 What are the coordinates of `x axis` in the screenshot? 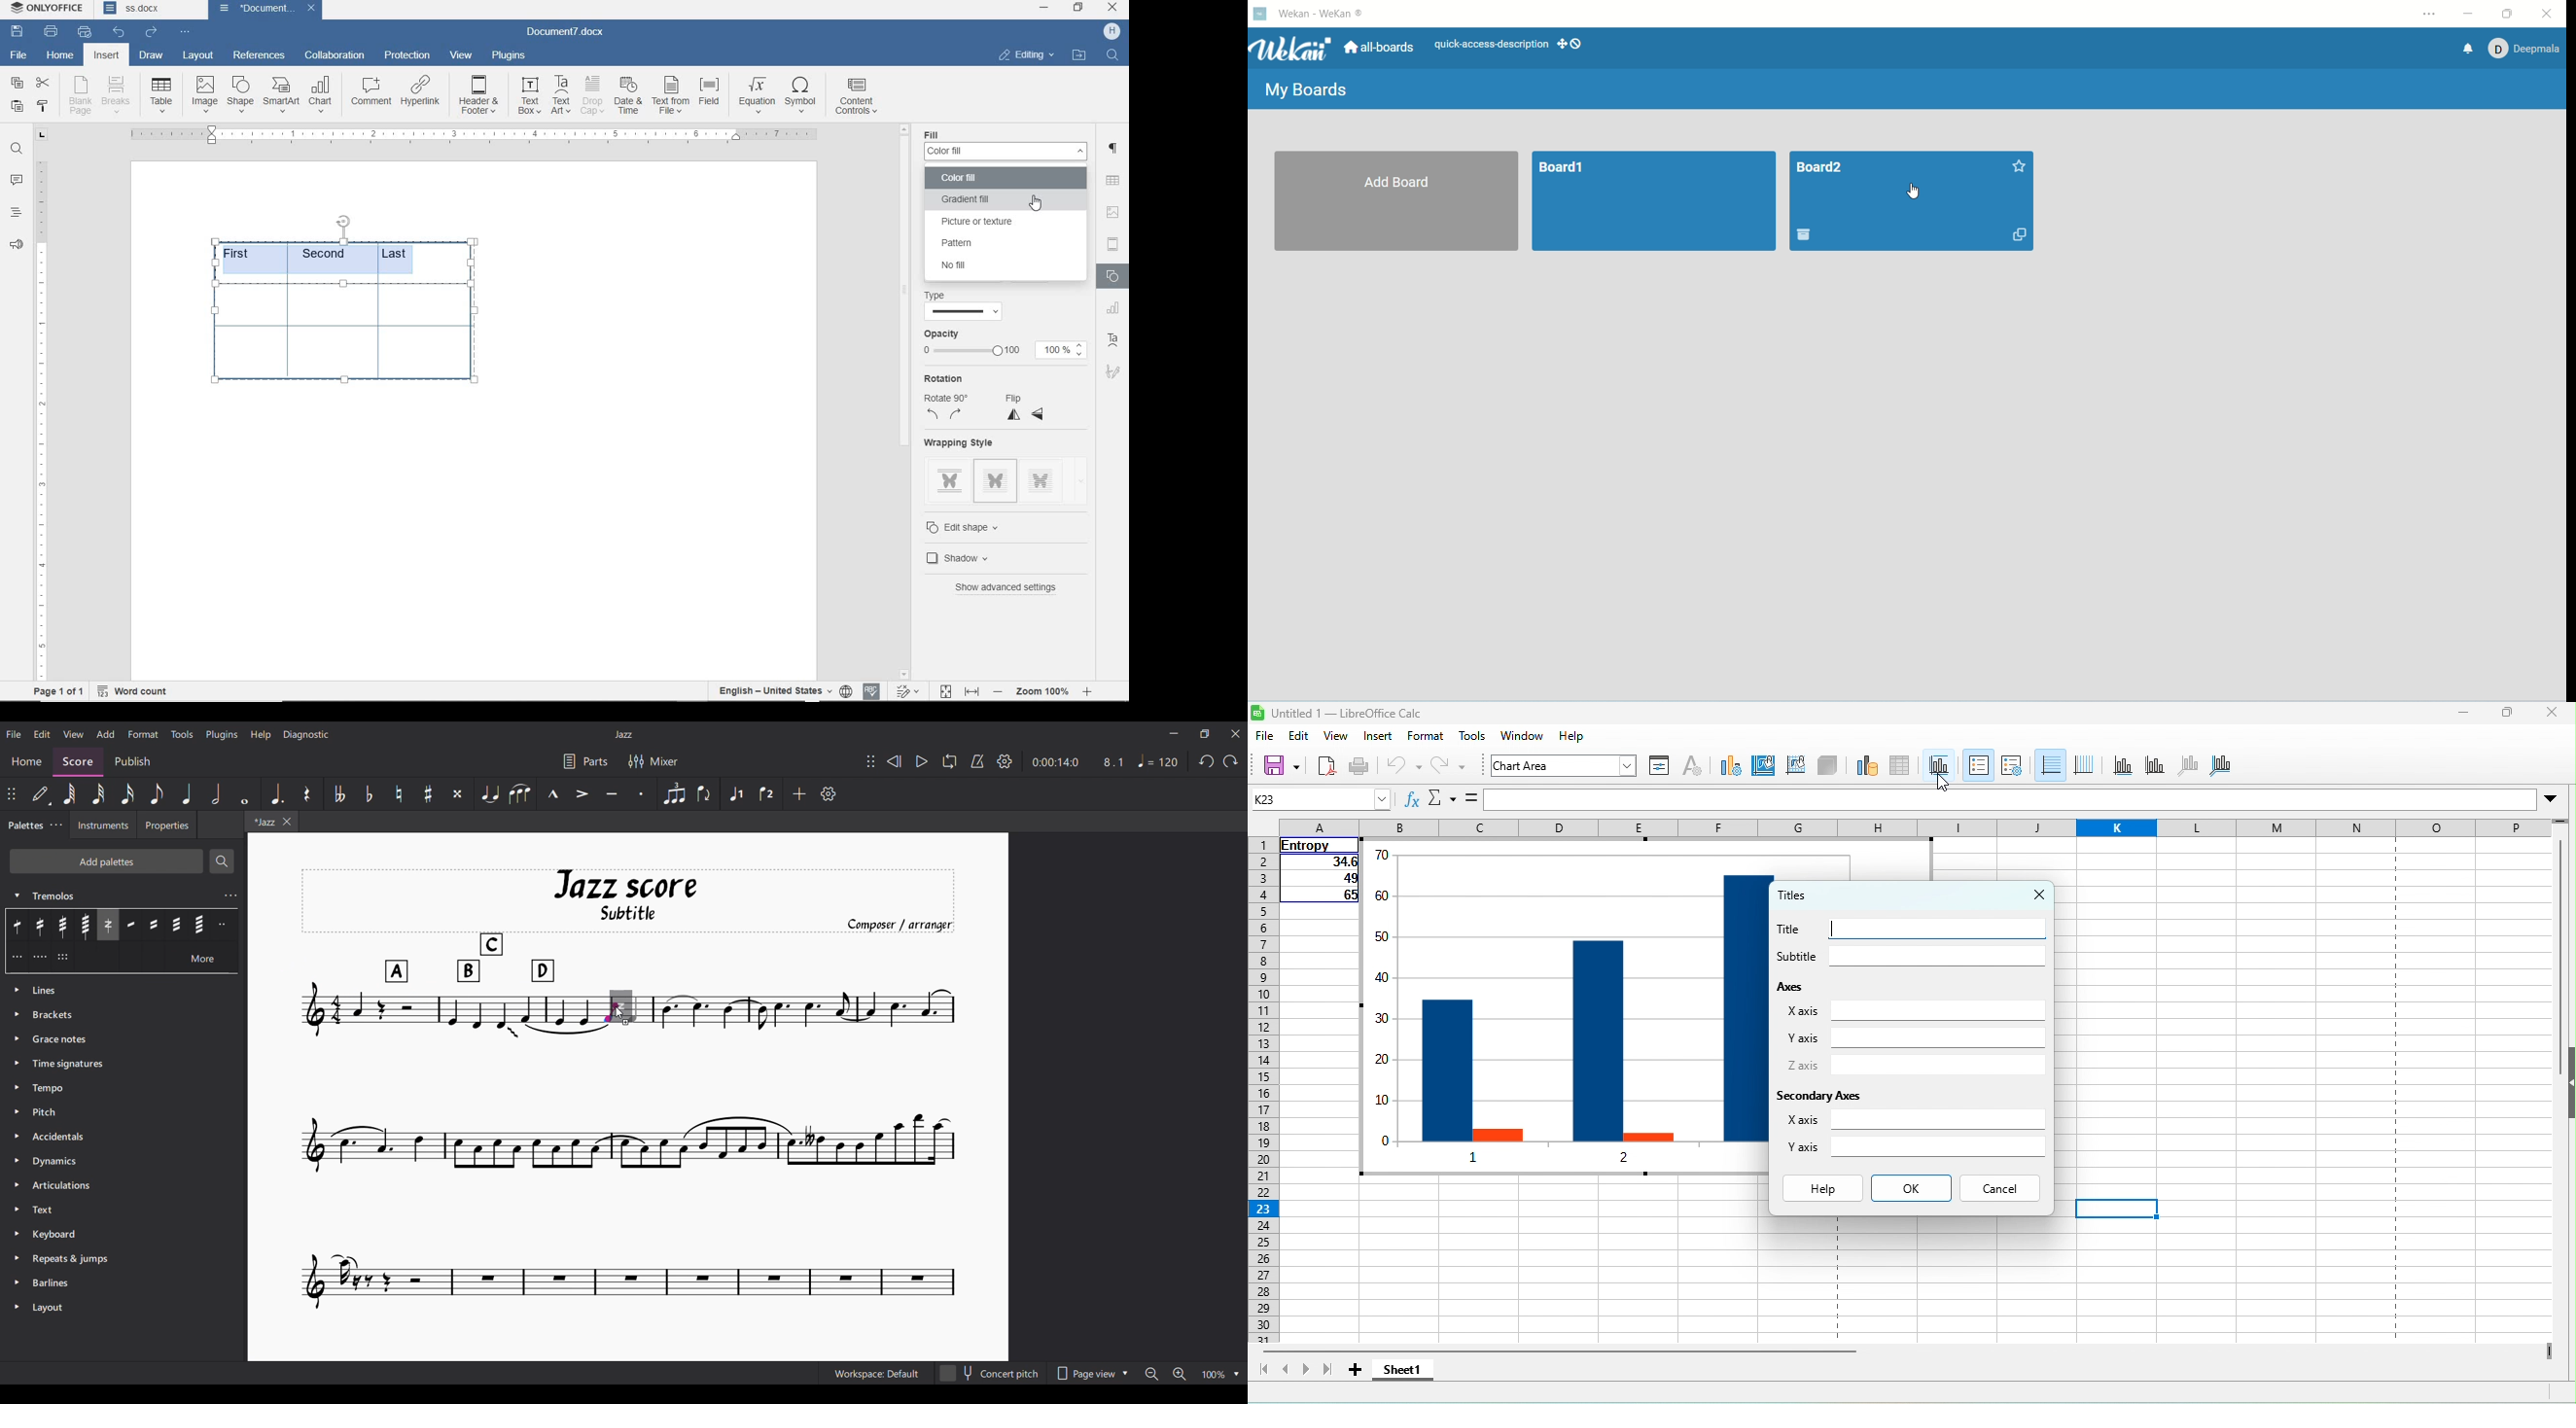 It's located at (2122, 765).